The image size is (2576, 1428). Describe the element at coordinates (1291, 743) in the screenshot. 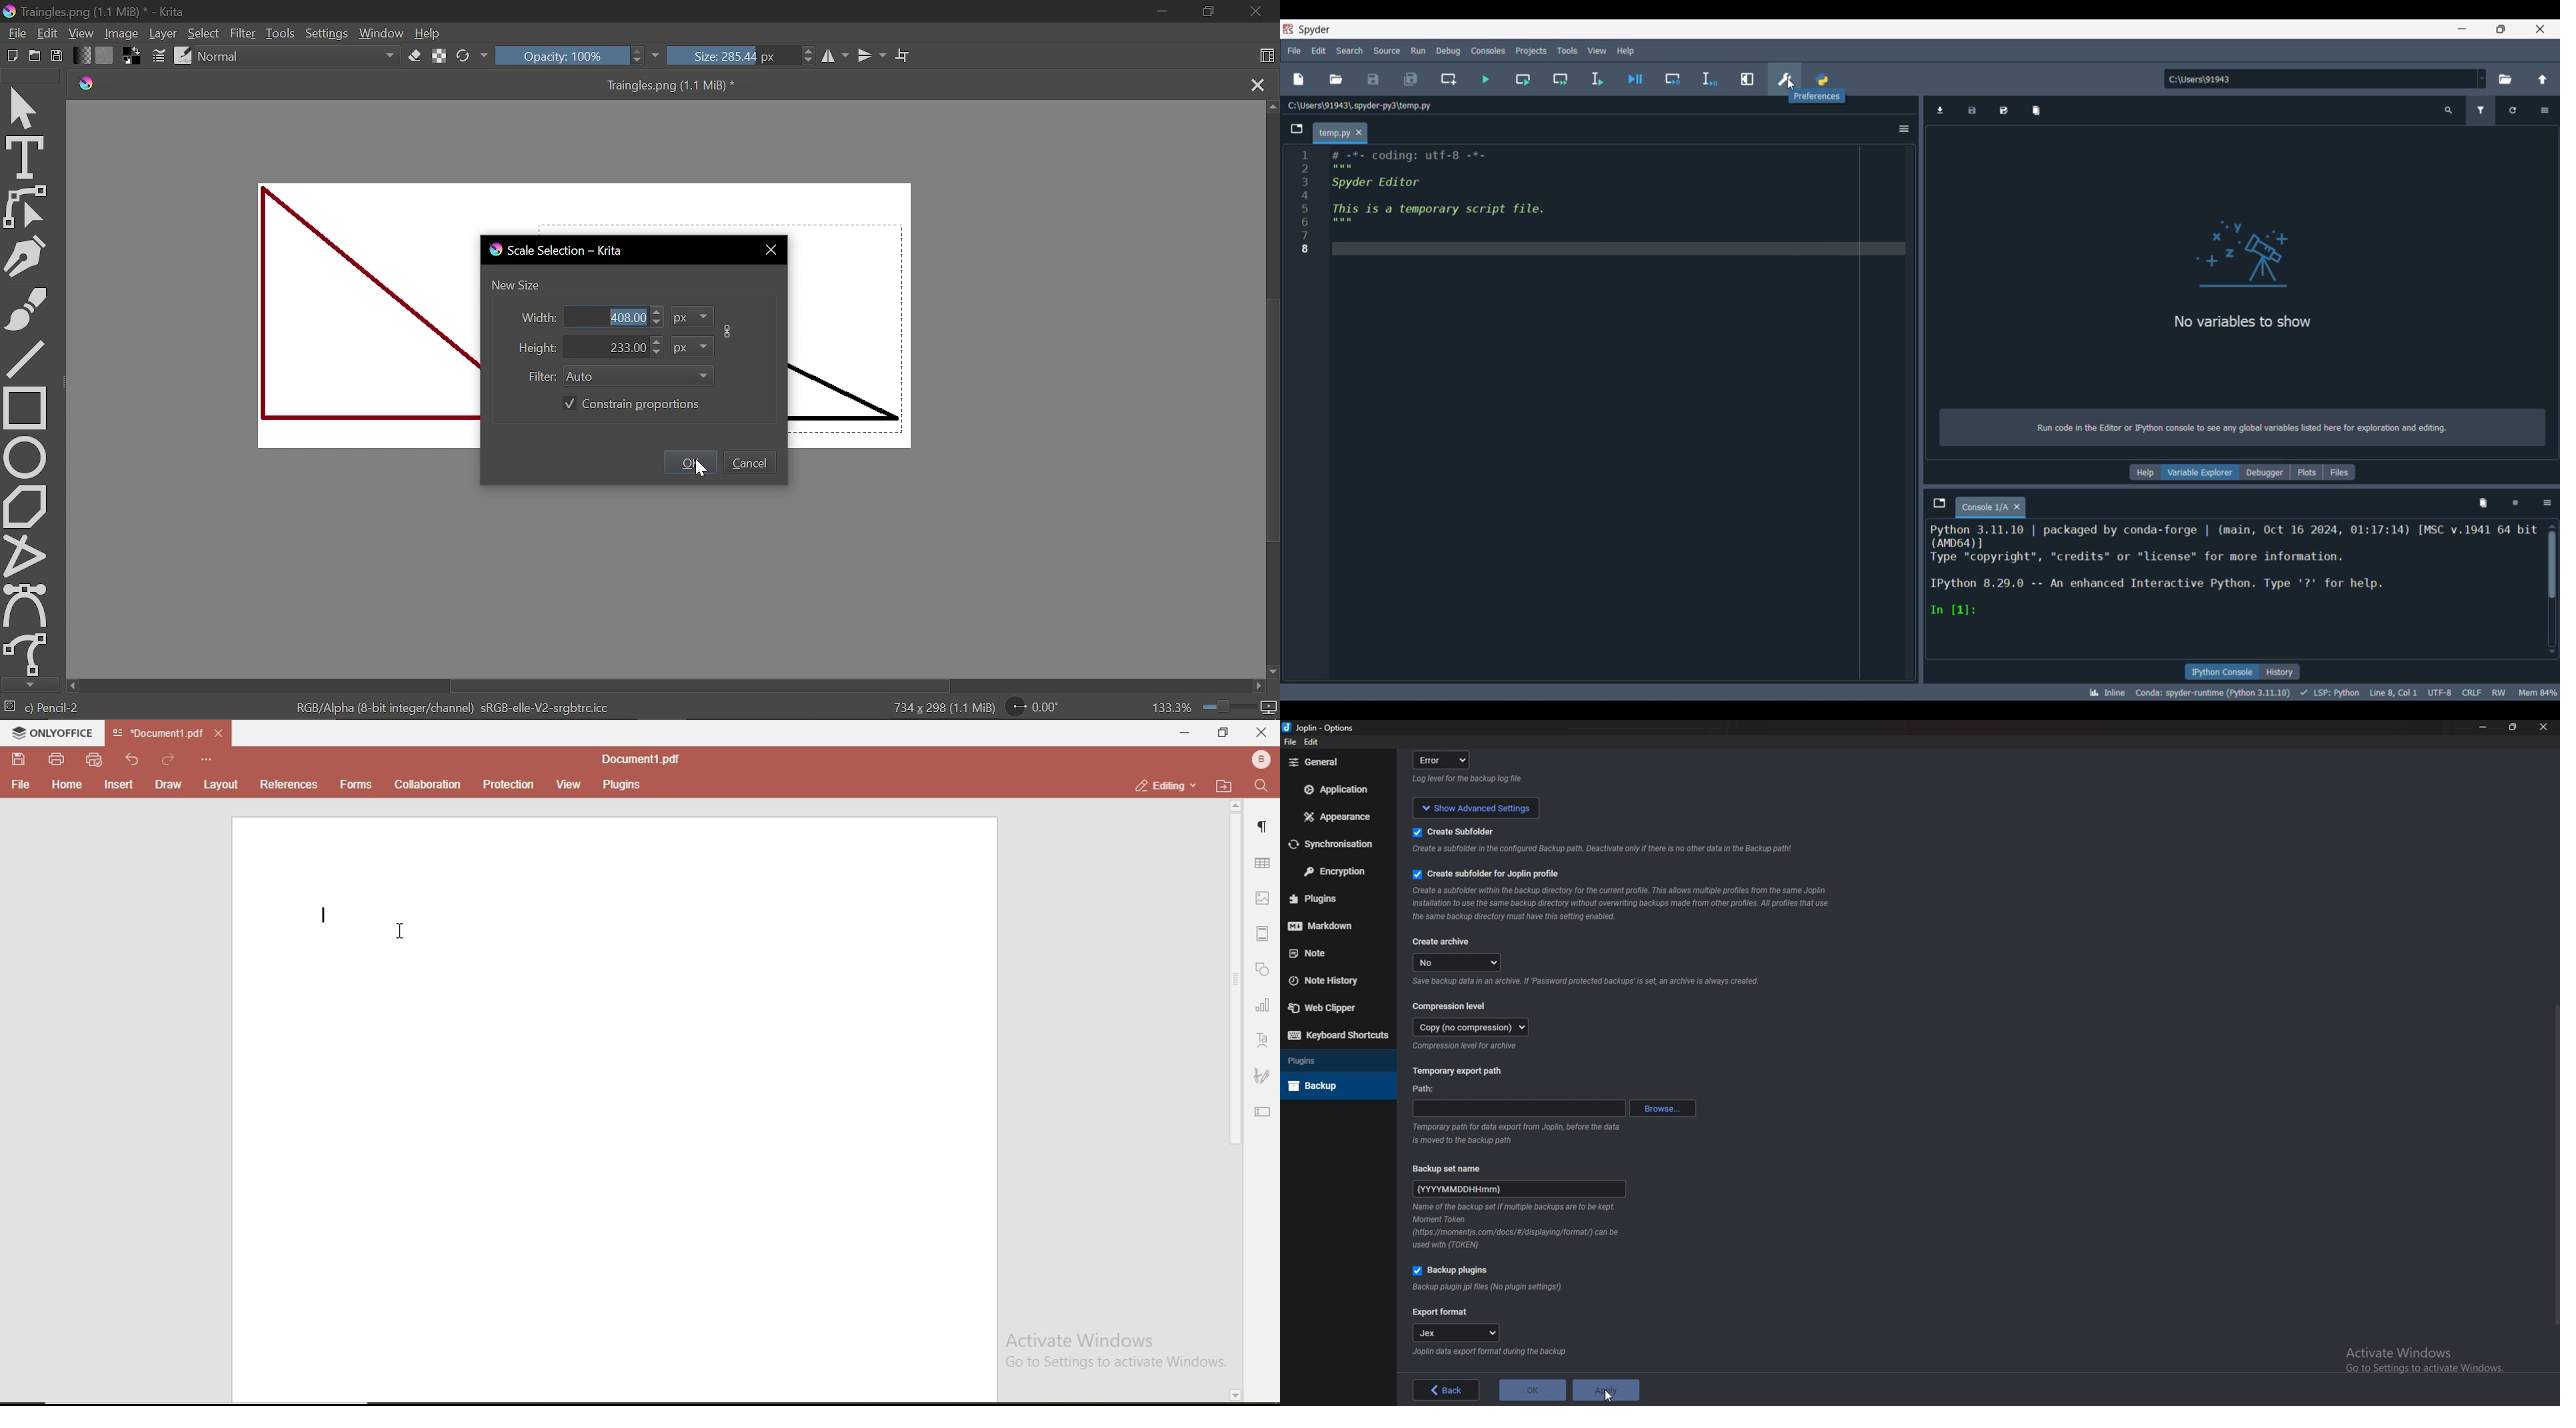

I see `file` at that location.